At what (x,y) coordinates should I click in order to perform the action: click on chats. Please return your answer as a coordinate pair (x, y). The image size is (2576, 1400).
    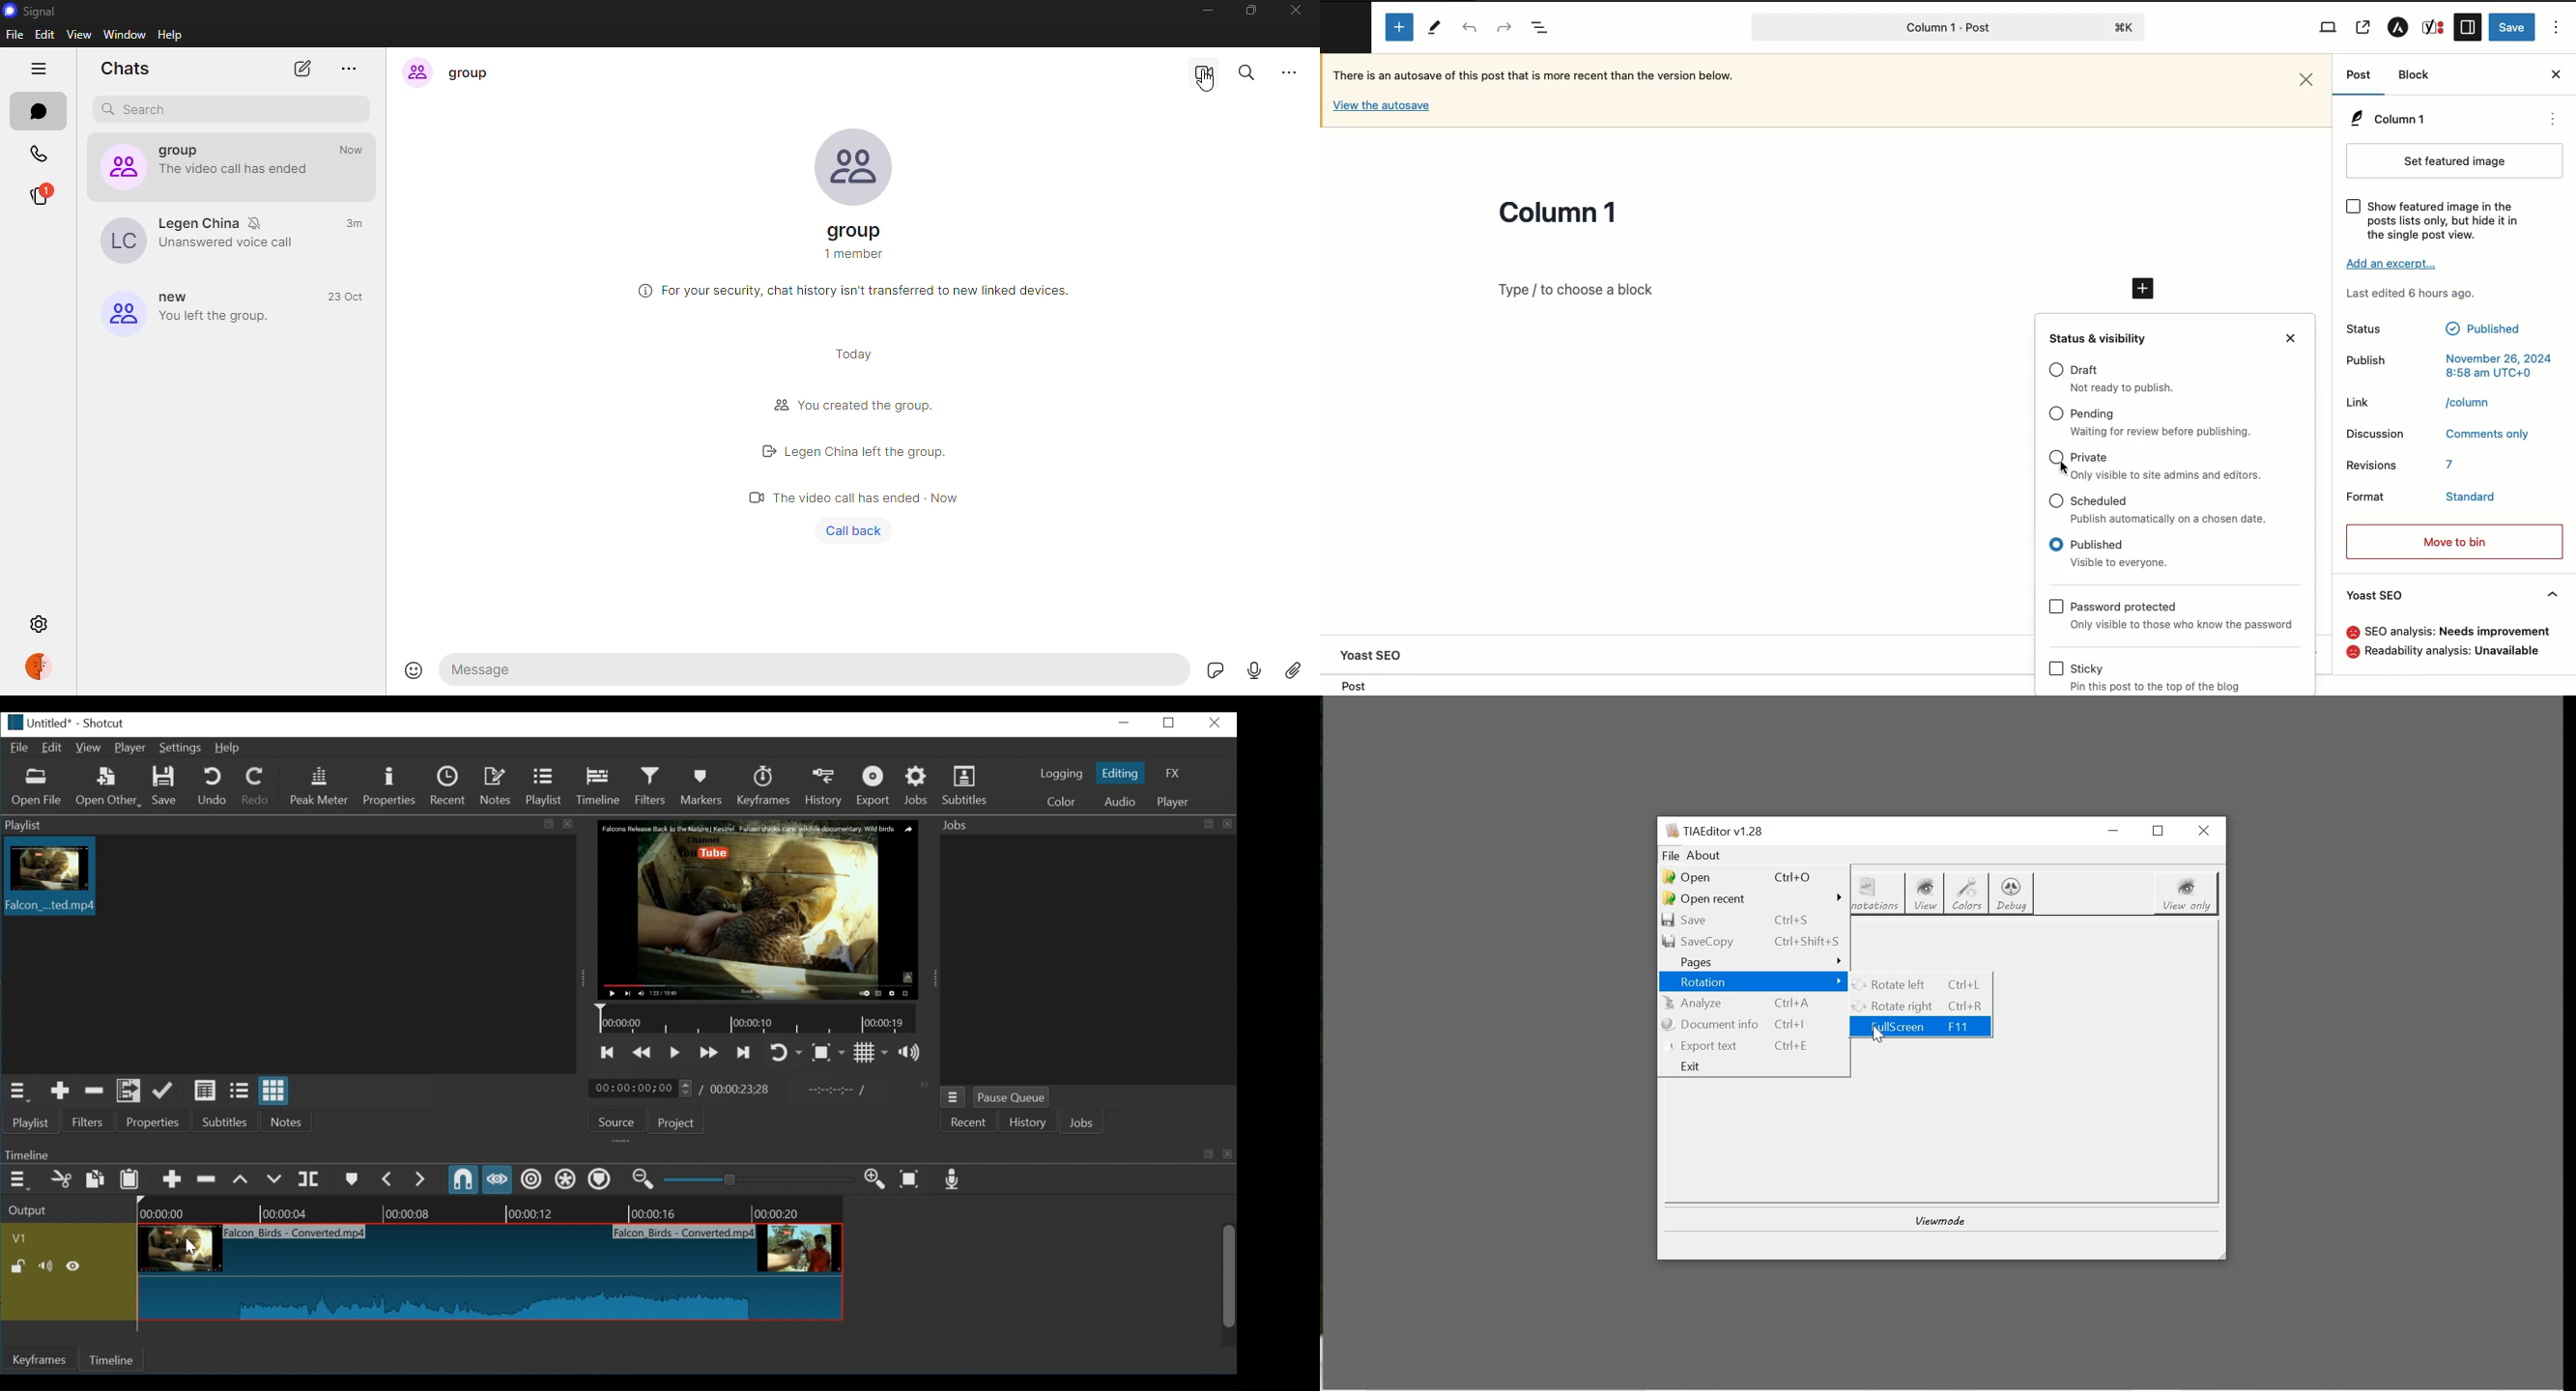
    Looking at the image, I should click on (40, 114).